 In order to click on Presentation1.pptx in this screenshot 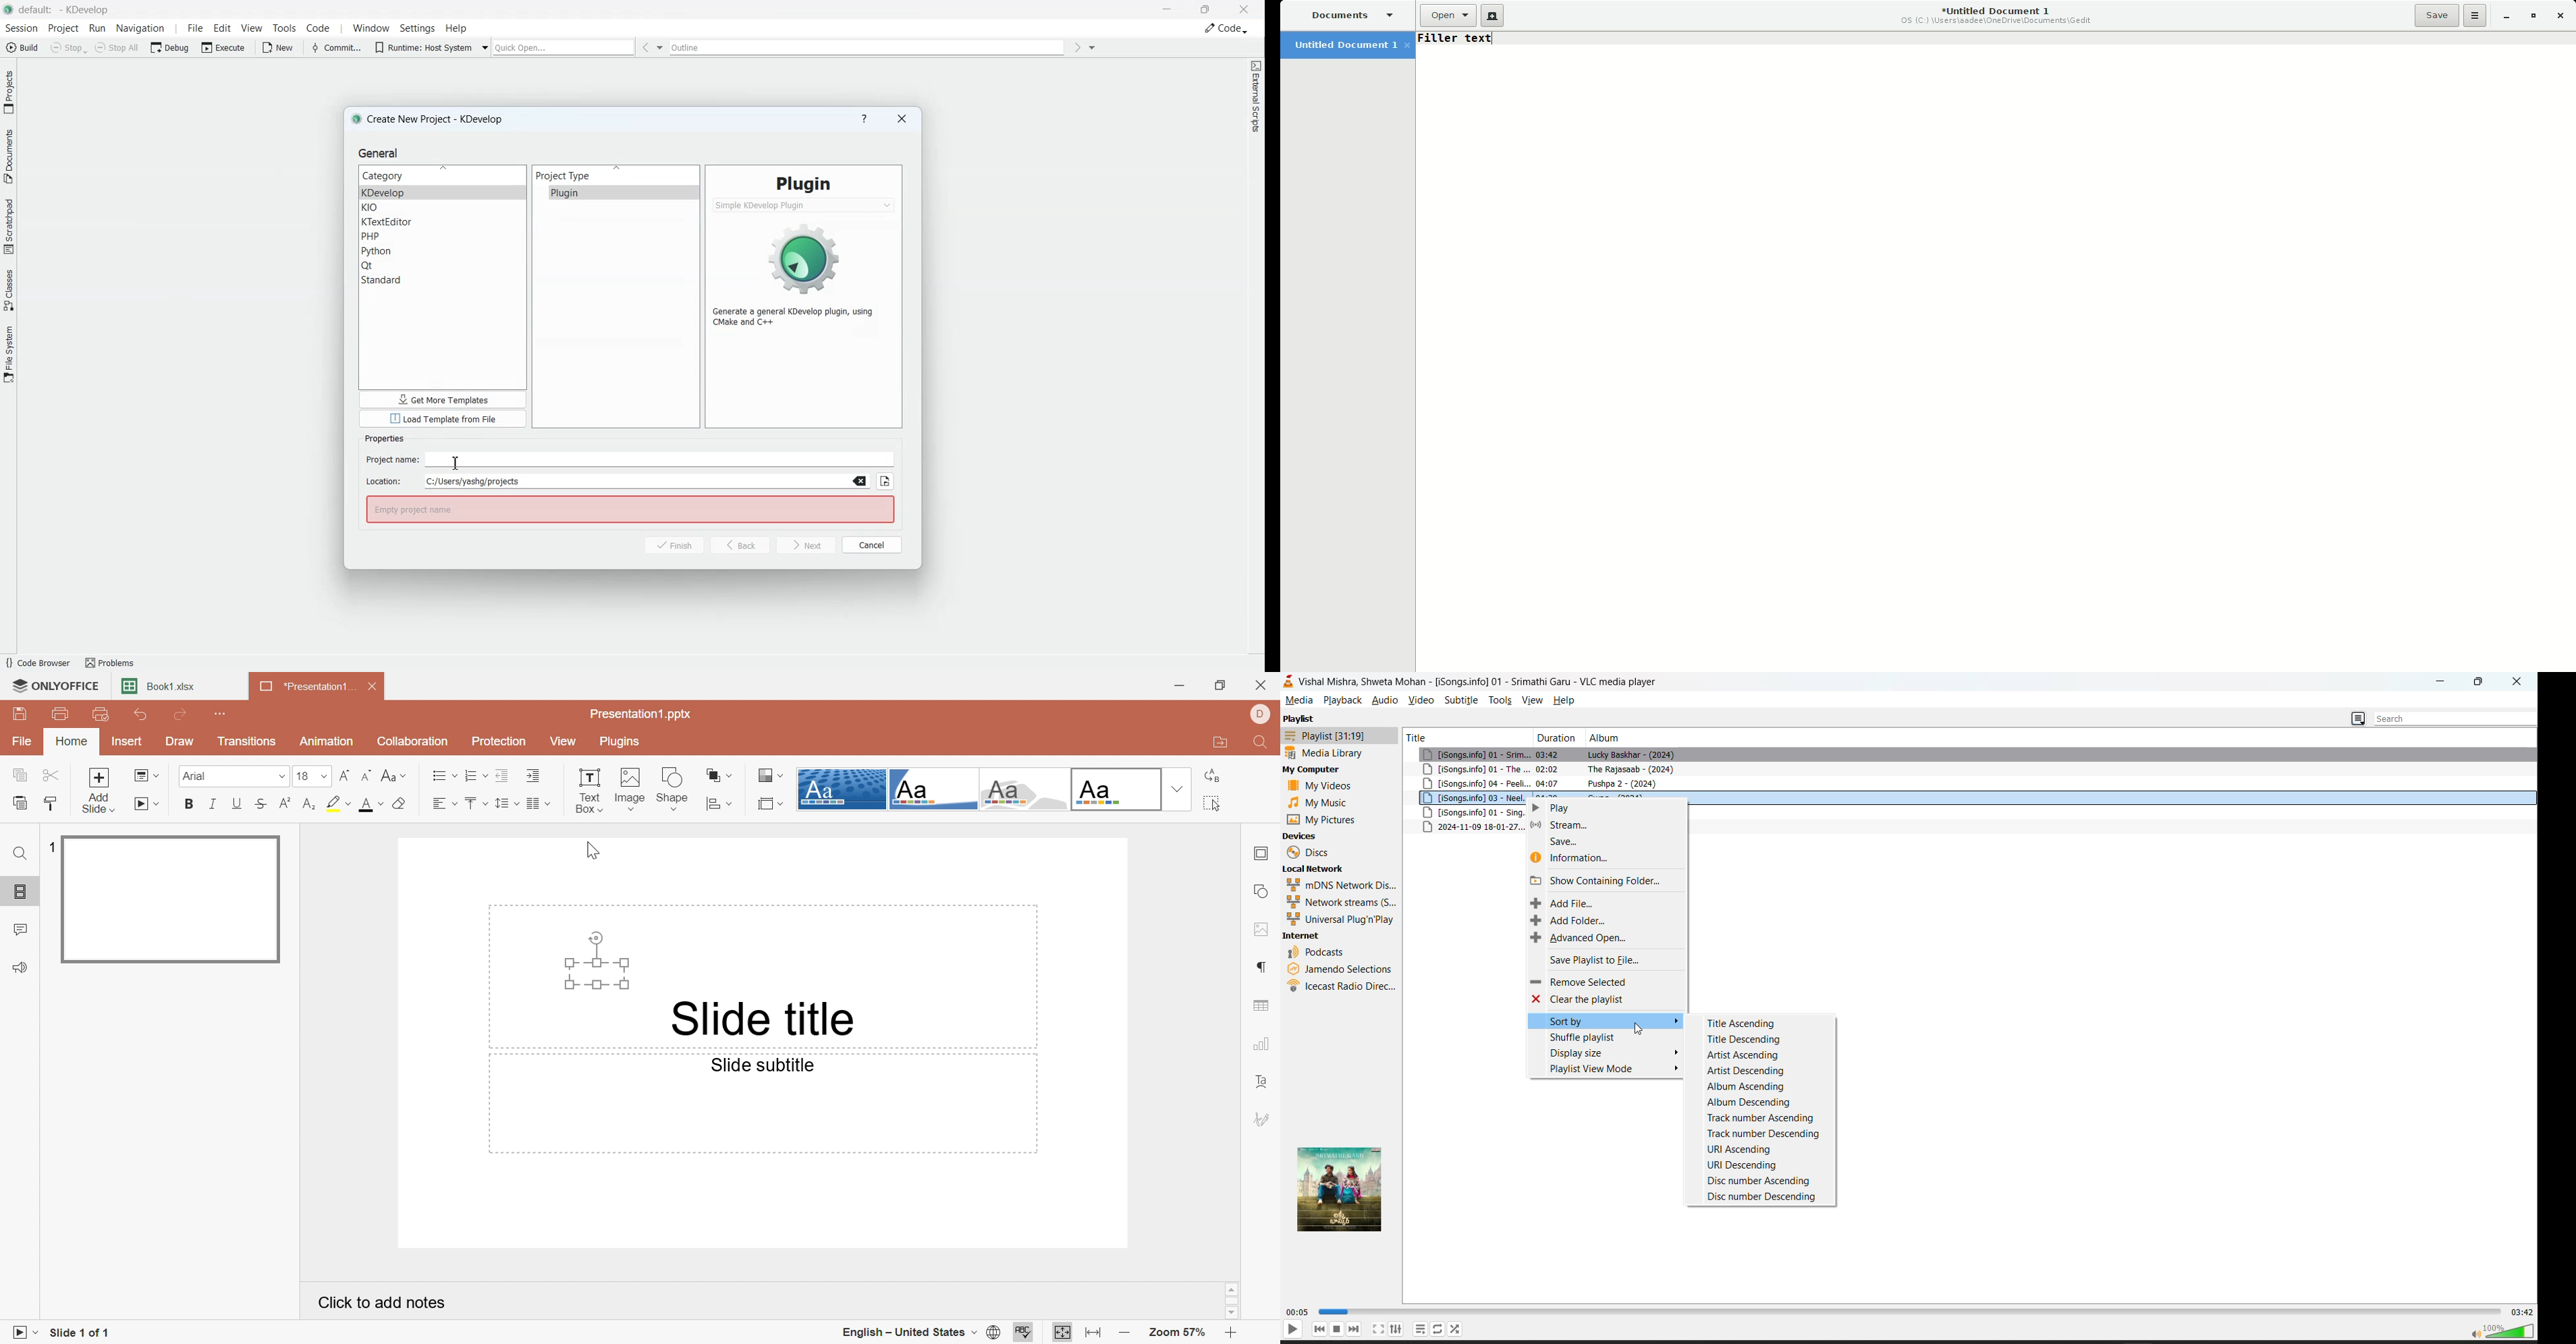, I will do `click(641, 715)`.